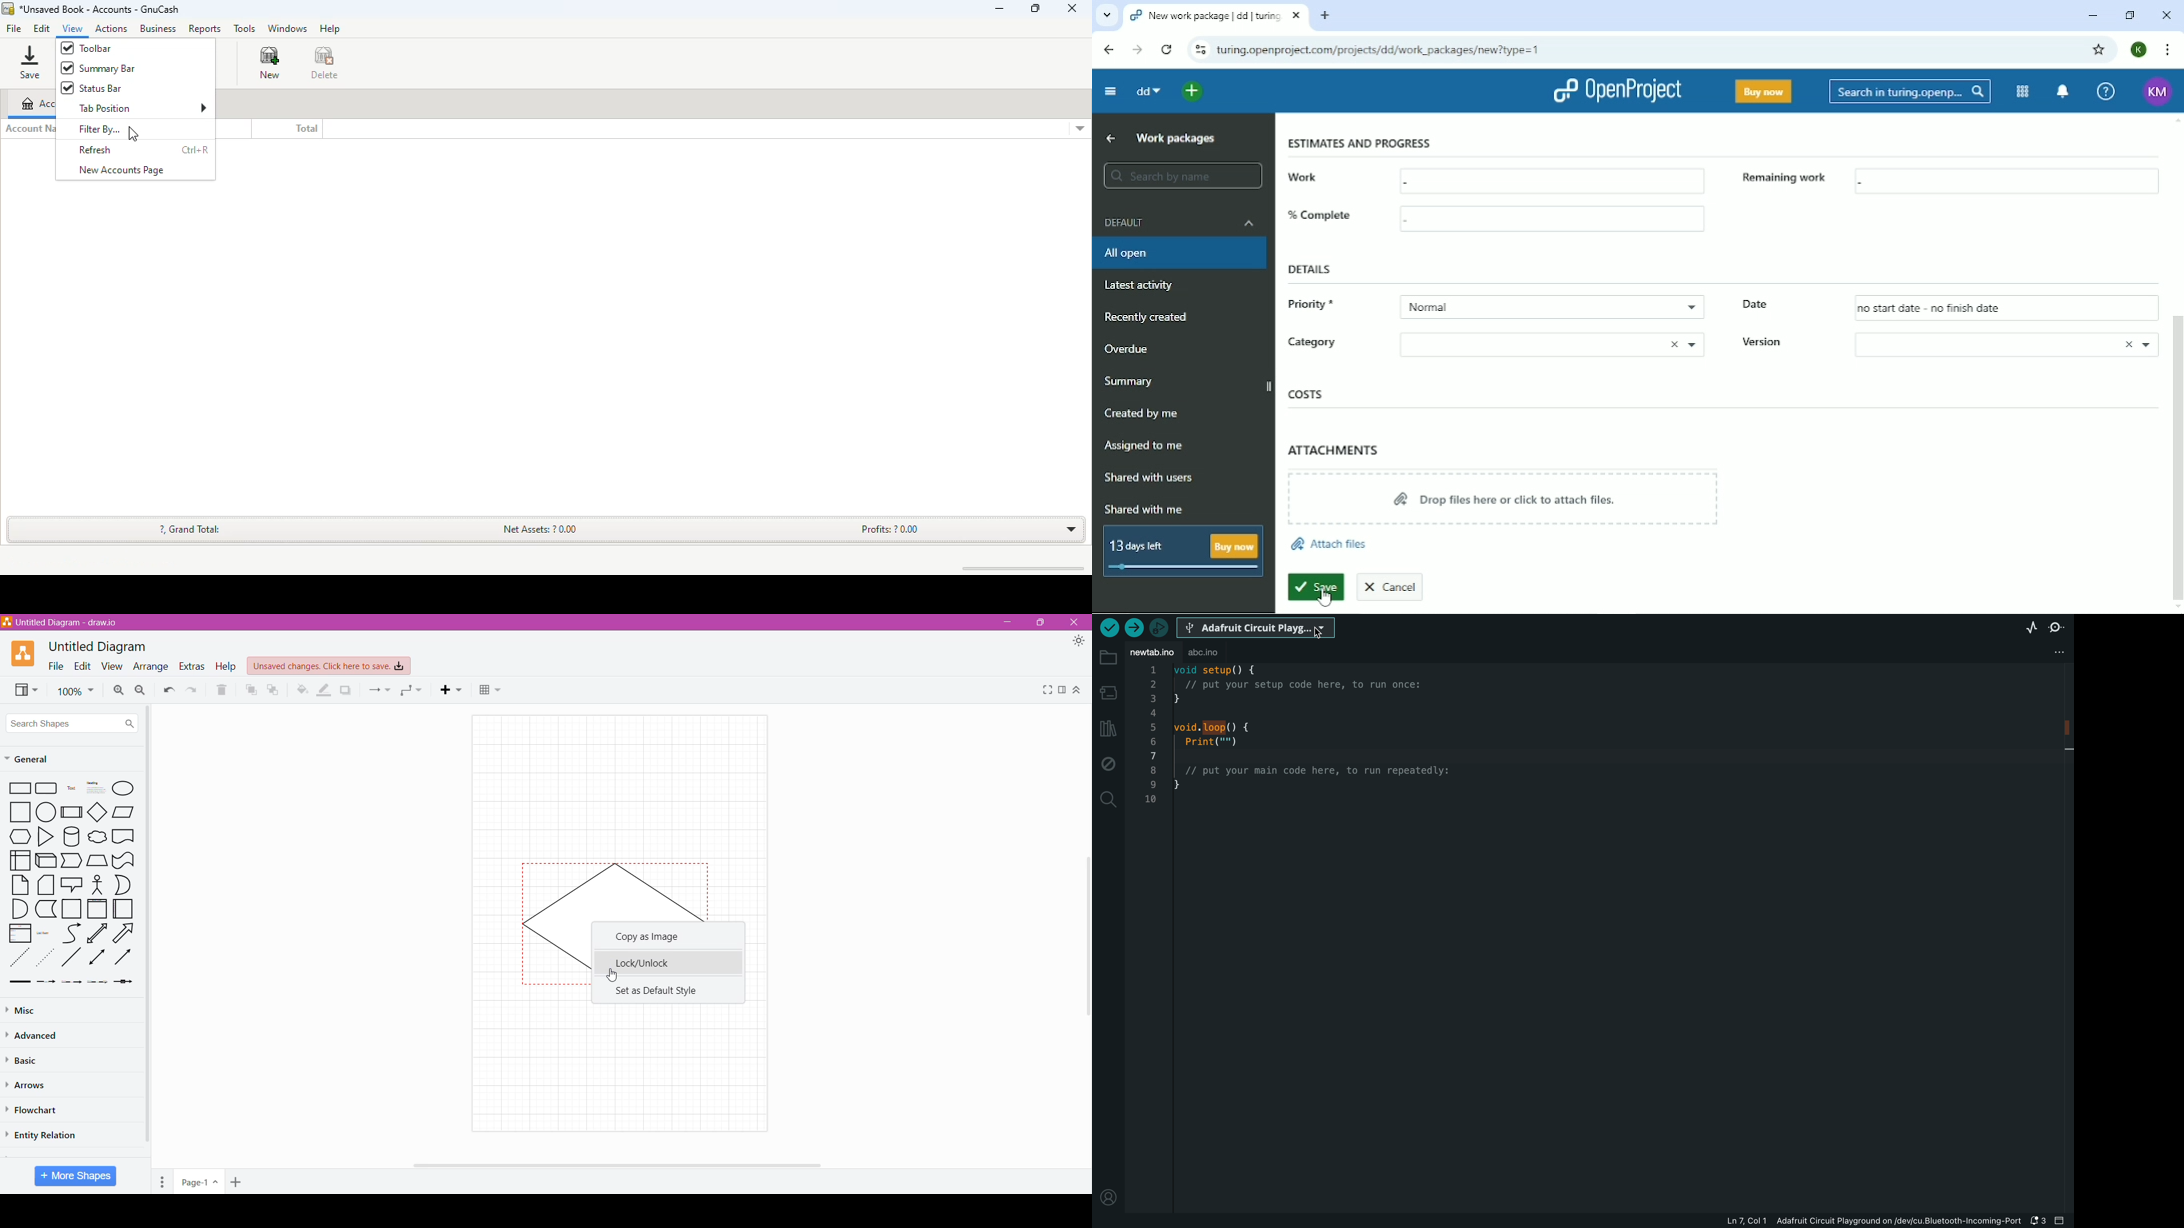  What do you see at coordinates (1035, 8) in the screenshot?
I see `maximize` at bounding box center [1035, 8].